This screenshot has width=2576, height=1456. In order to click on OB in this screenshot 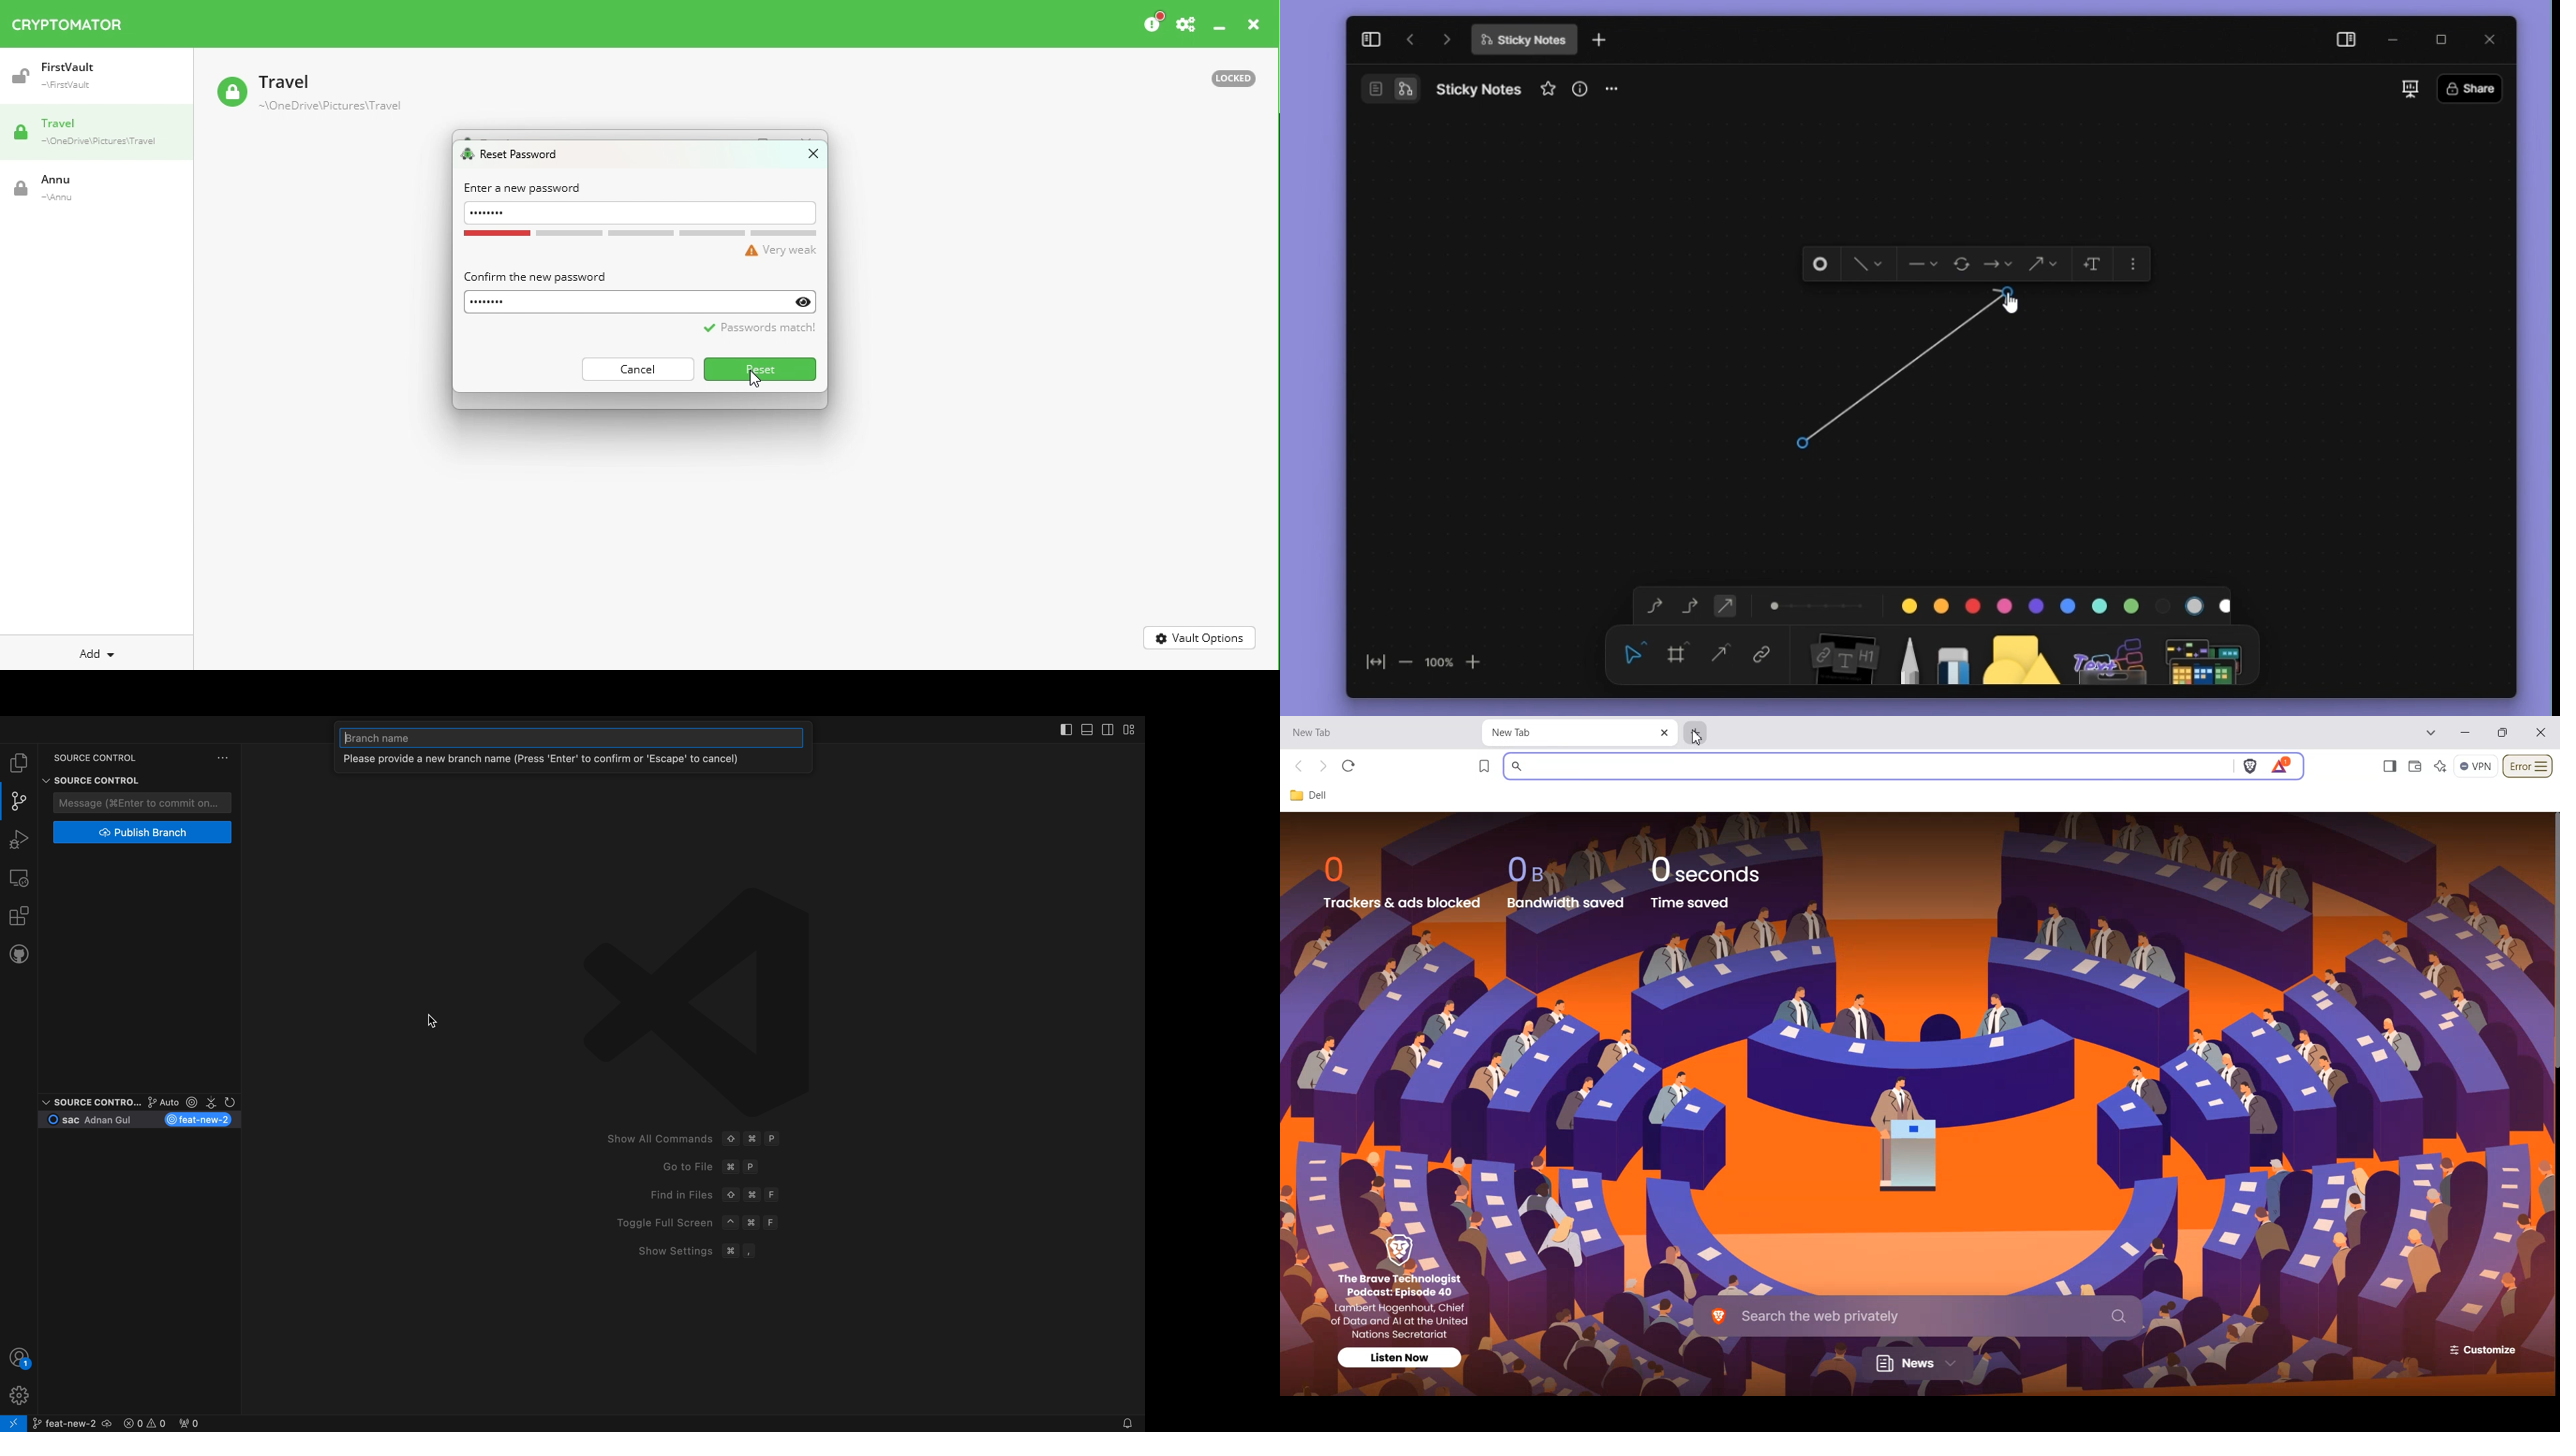, I will do `click(1535, 869)`.